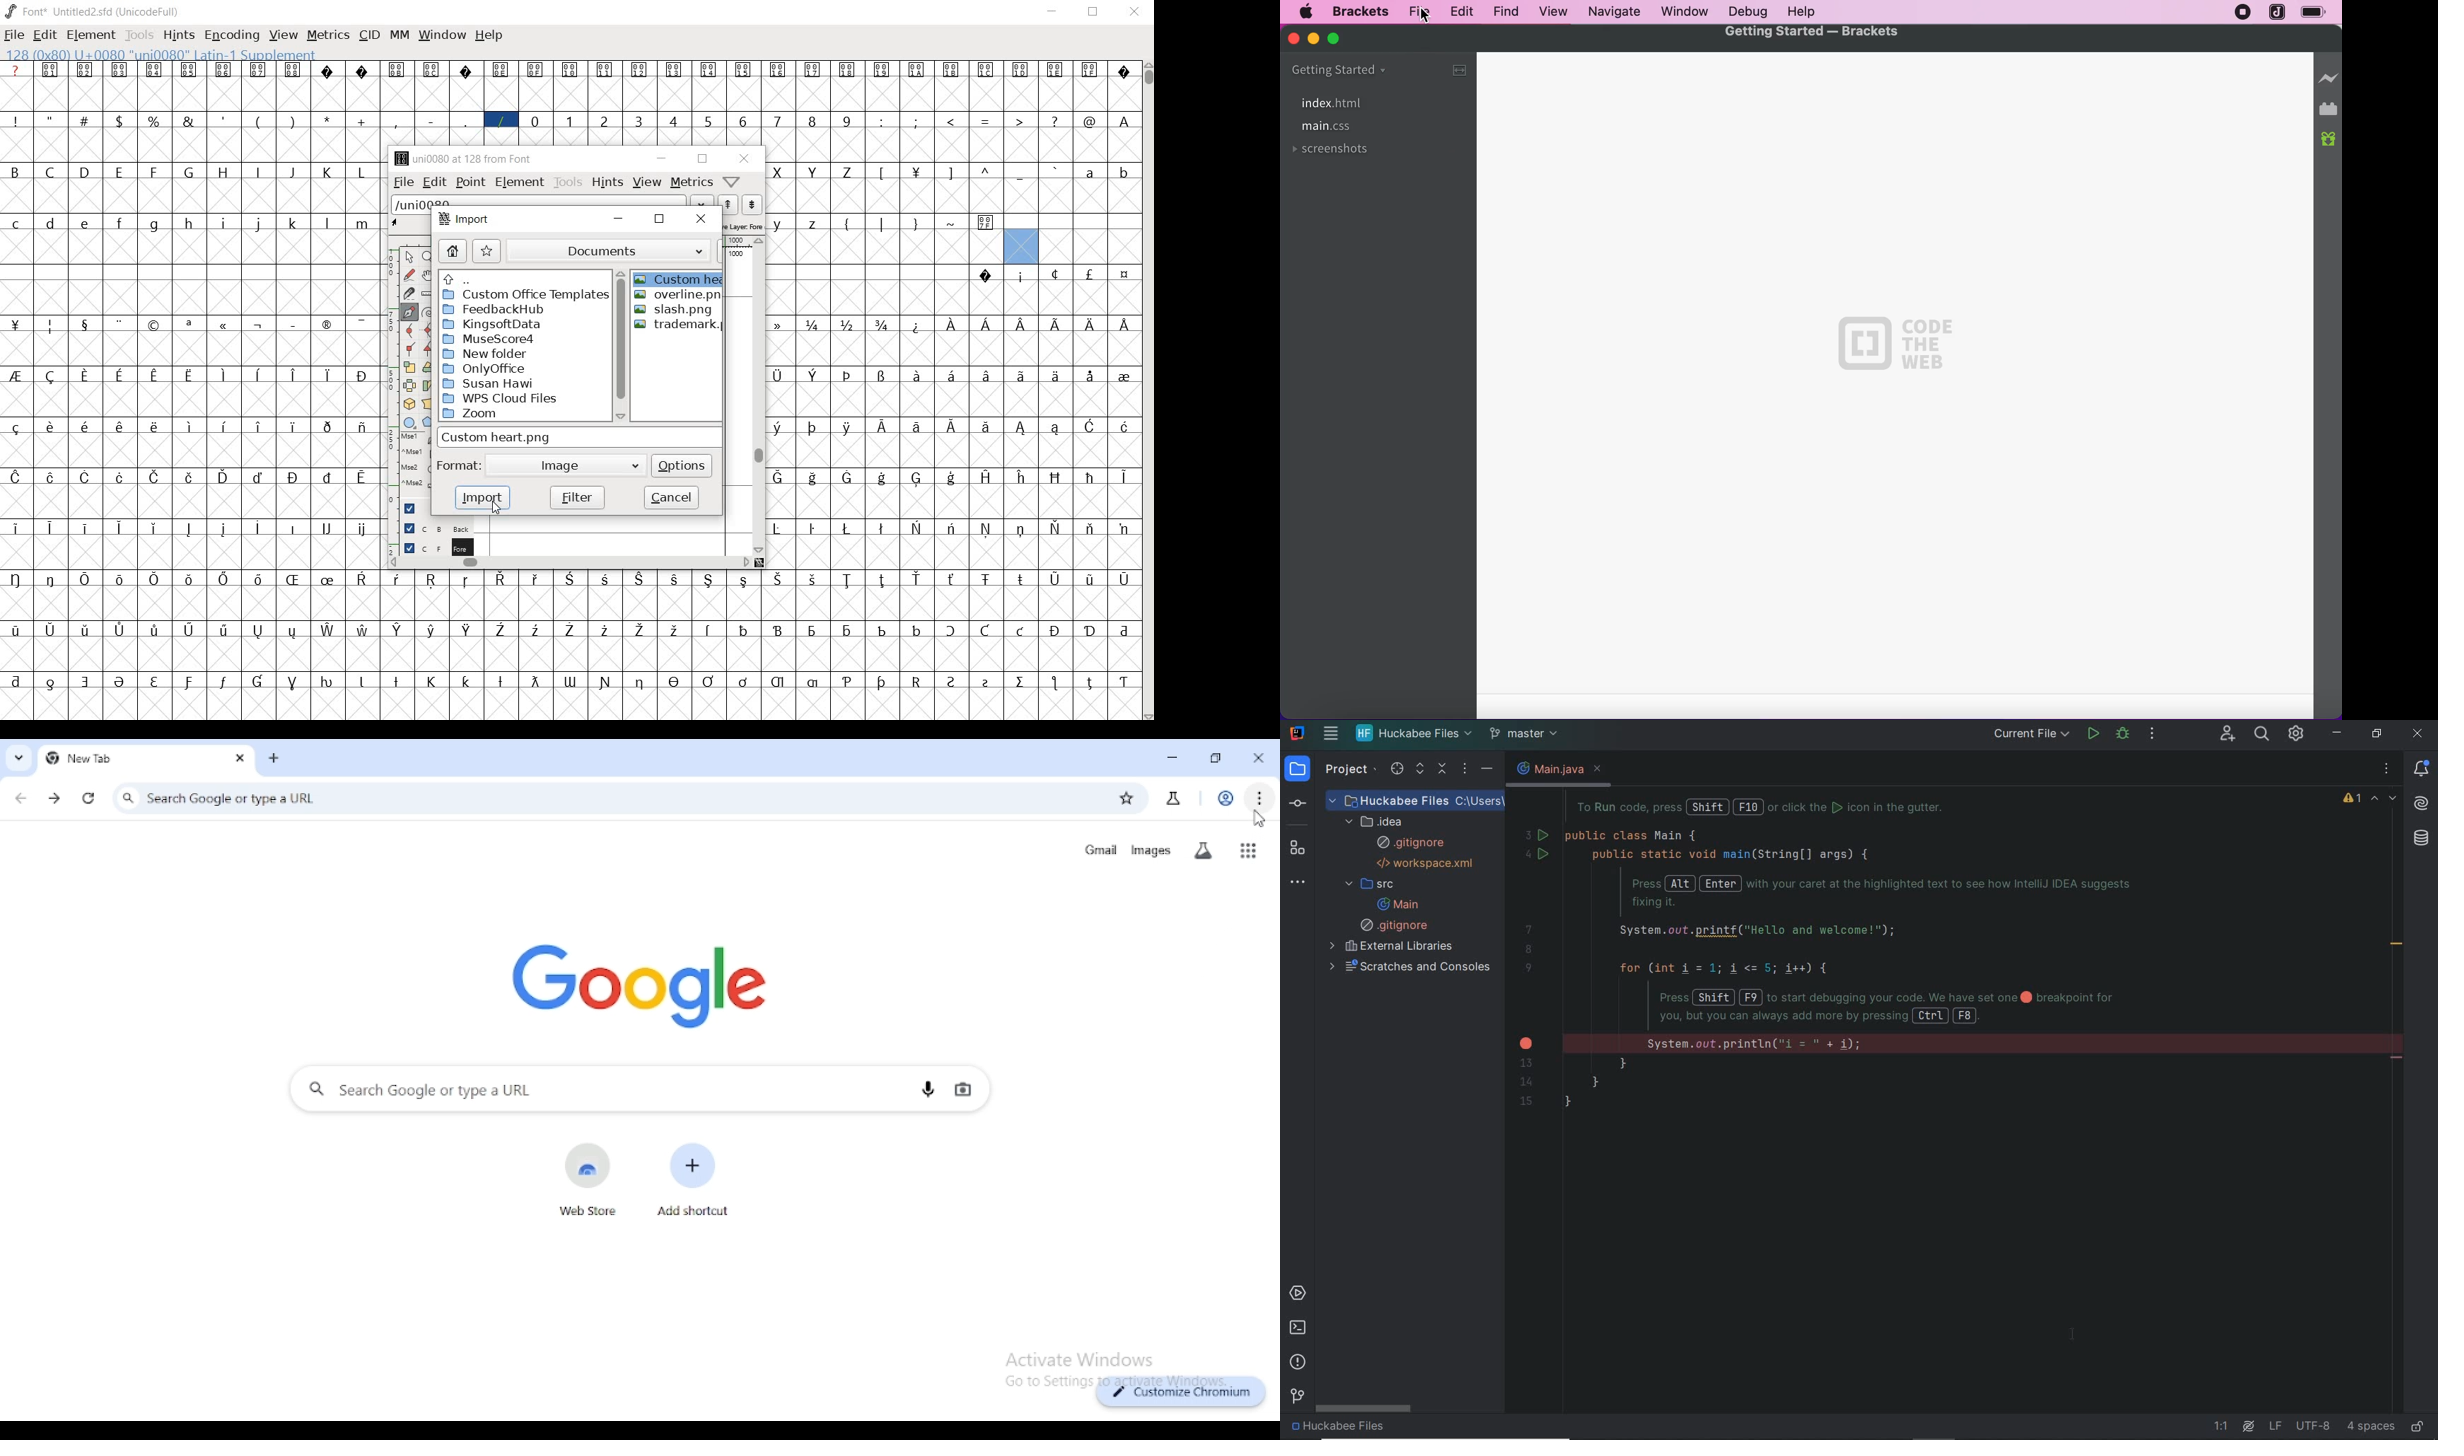 The height and width of the screenshot is (1456, 2464). What do you see at coordinates (362, 122) in the screenshot?
I see `glyph` at bounding box center [362, 122].